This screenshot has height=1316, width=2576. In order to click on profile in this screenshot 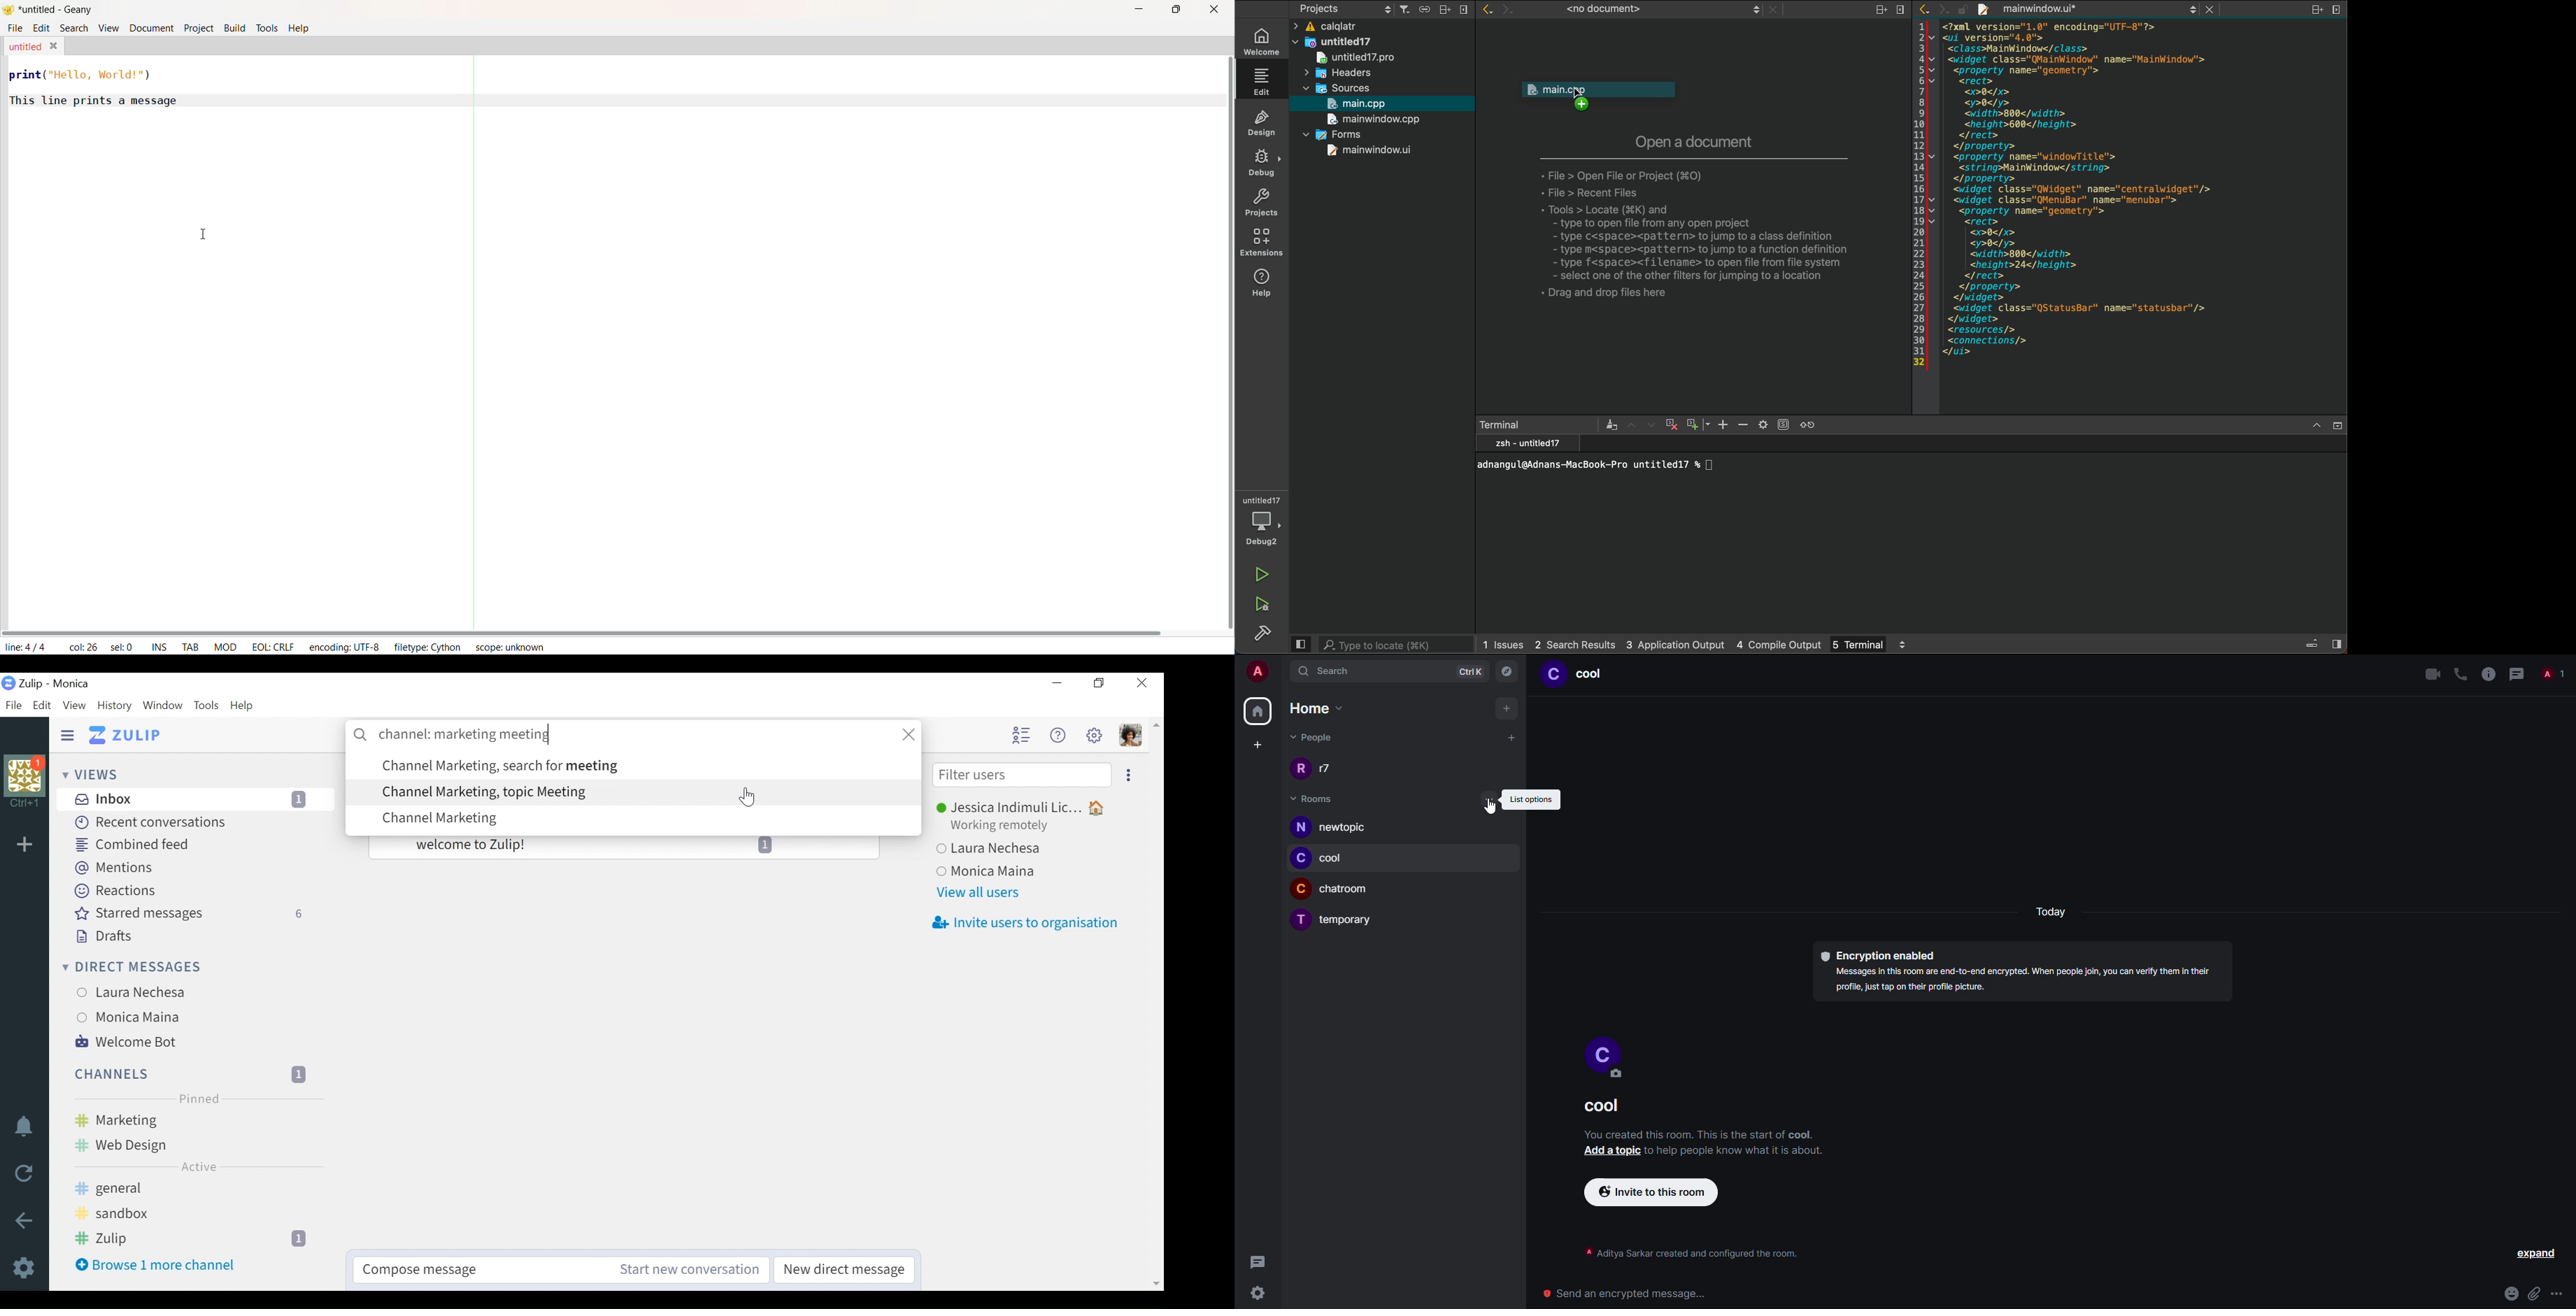, I will do `click(1300, 827)`.